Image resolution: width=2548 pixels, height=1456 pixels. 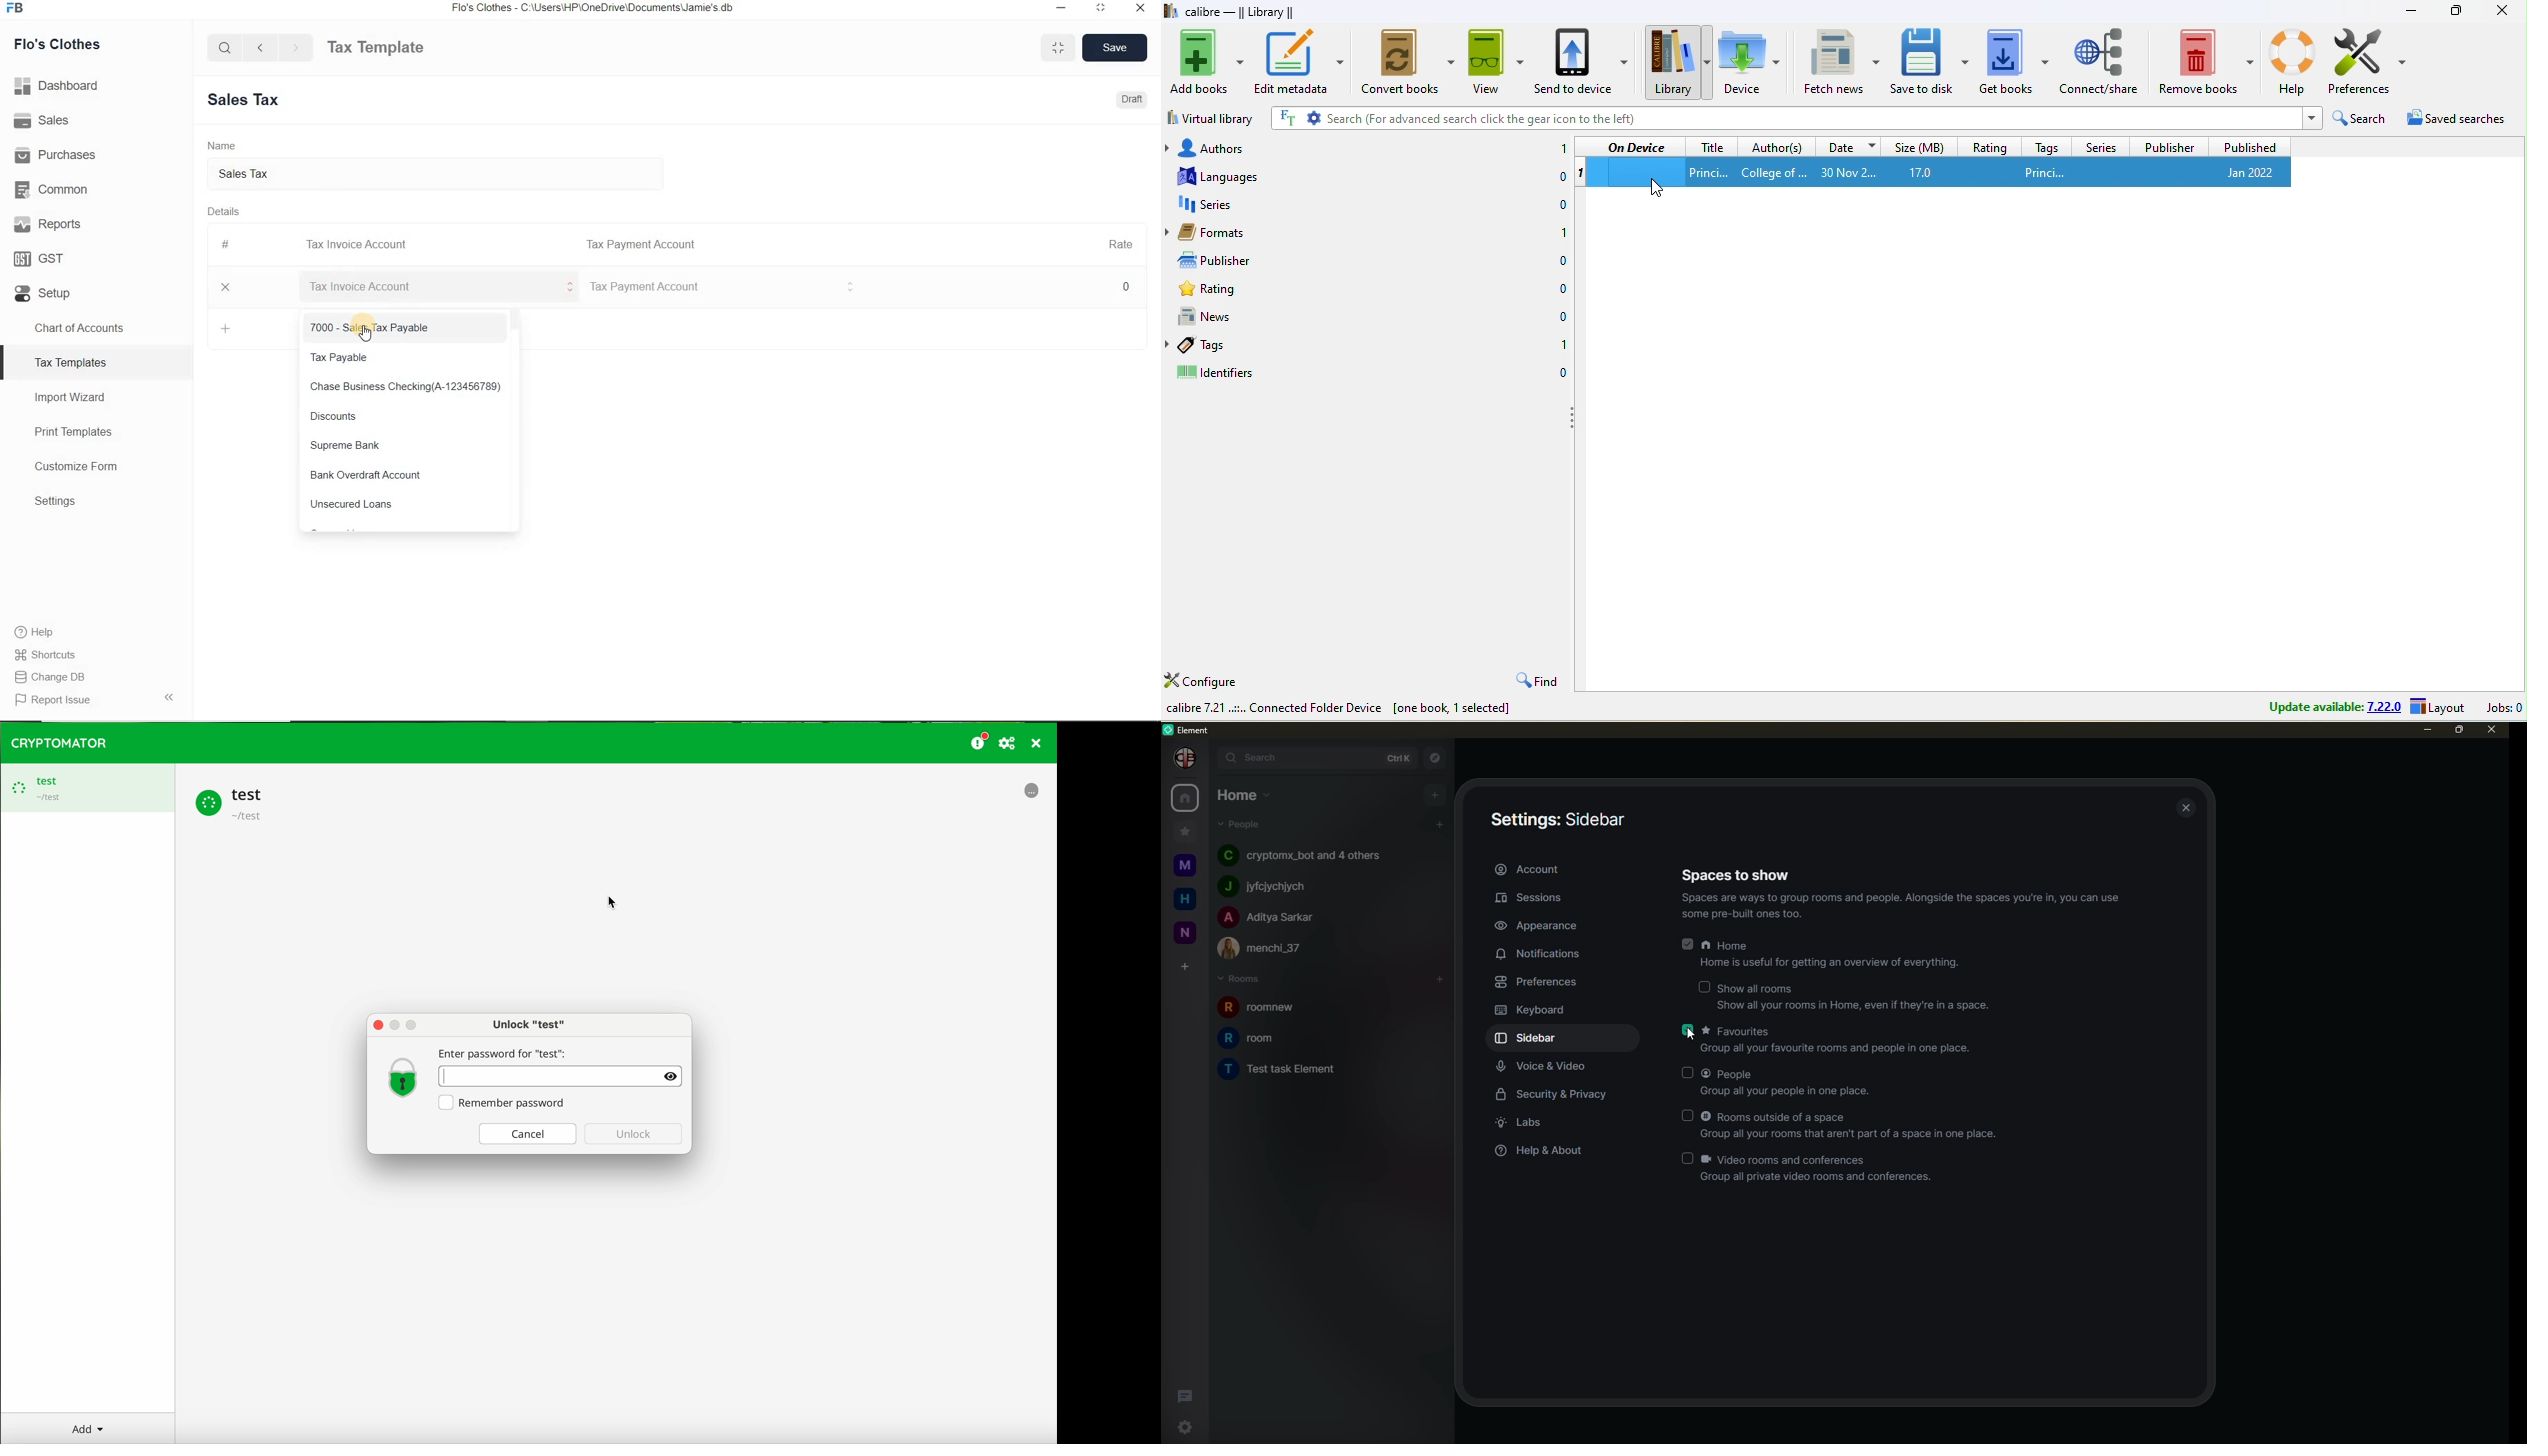 I want to click on quick settings, so click(x=1187, y=1426).